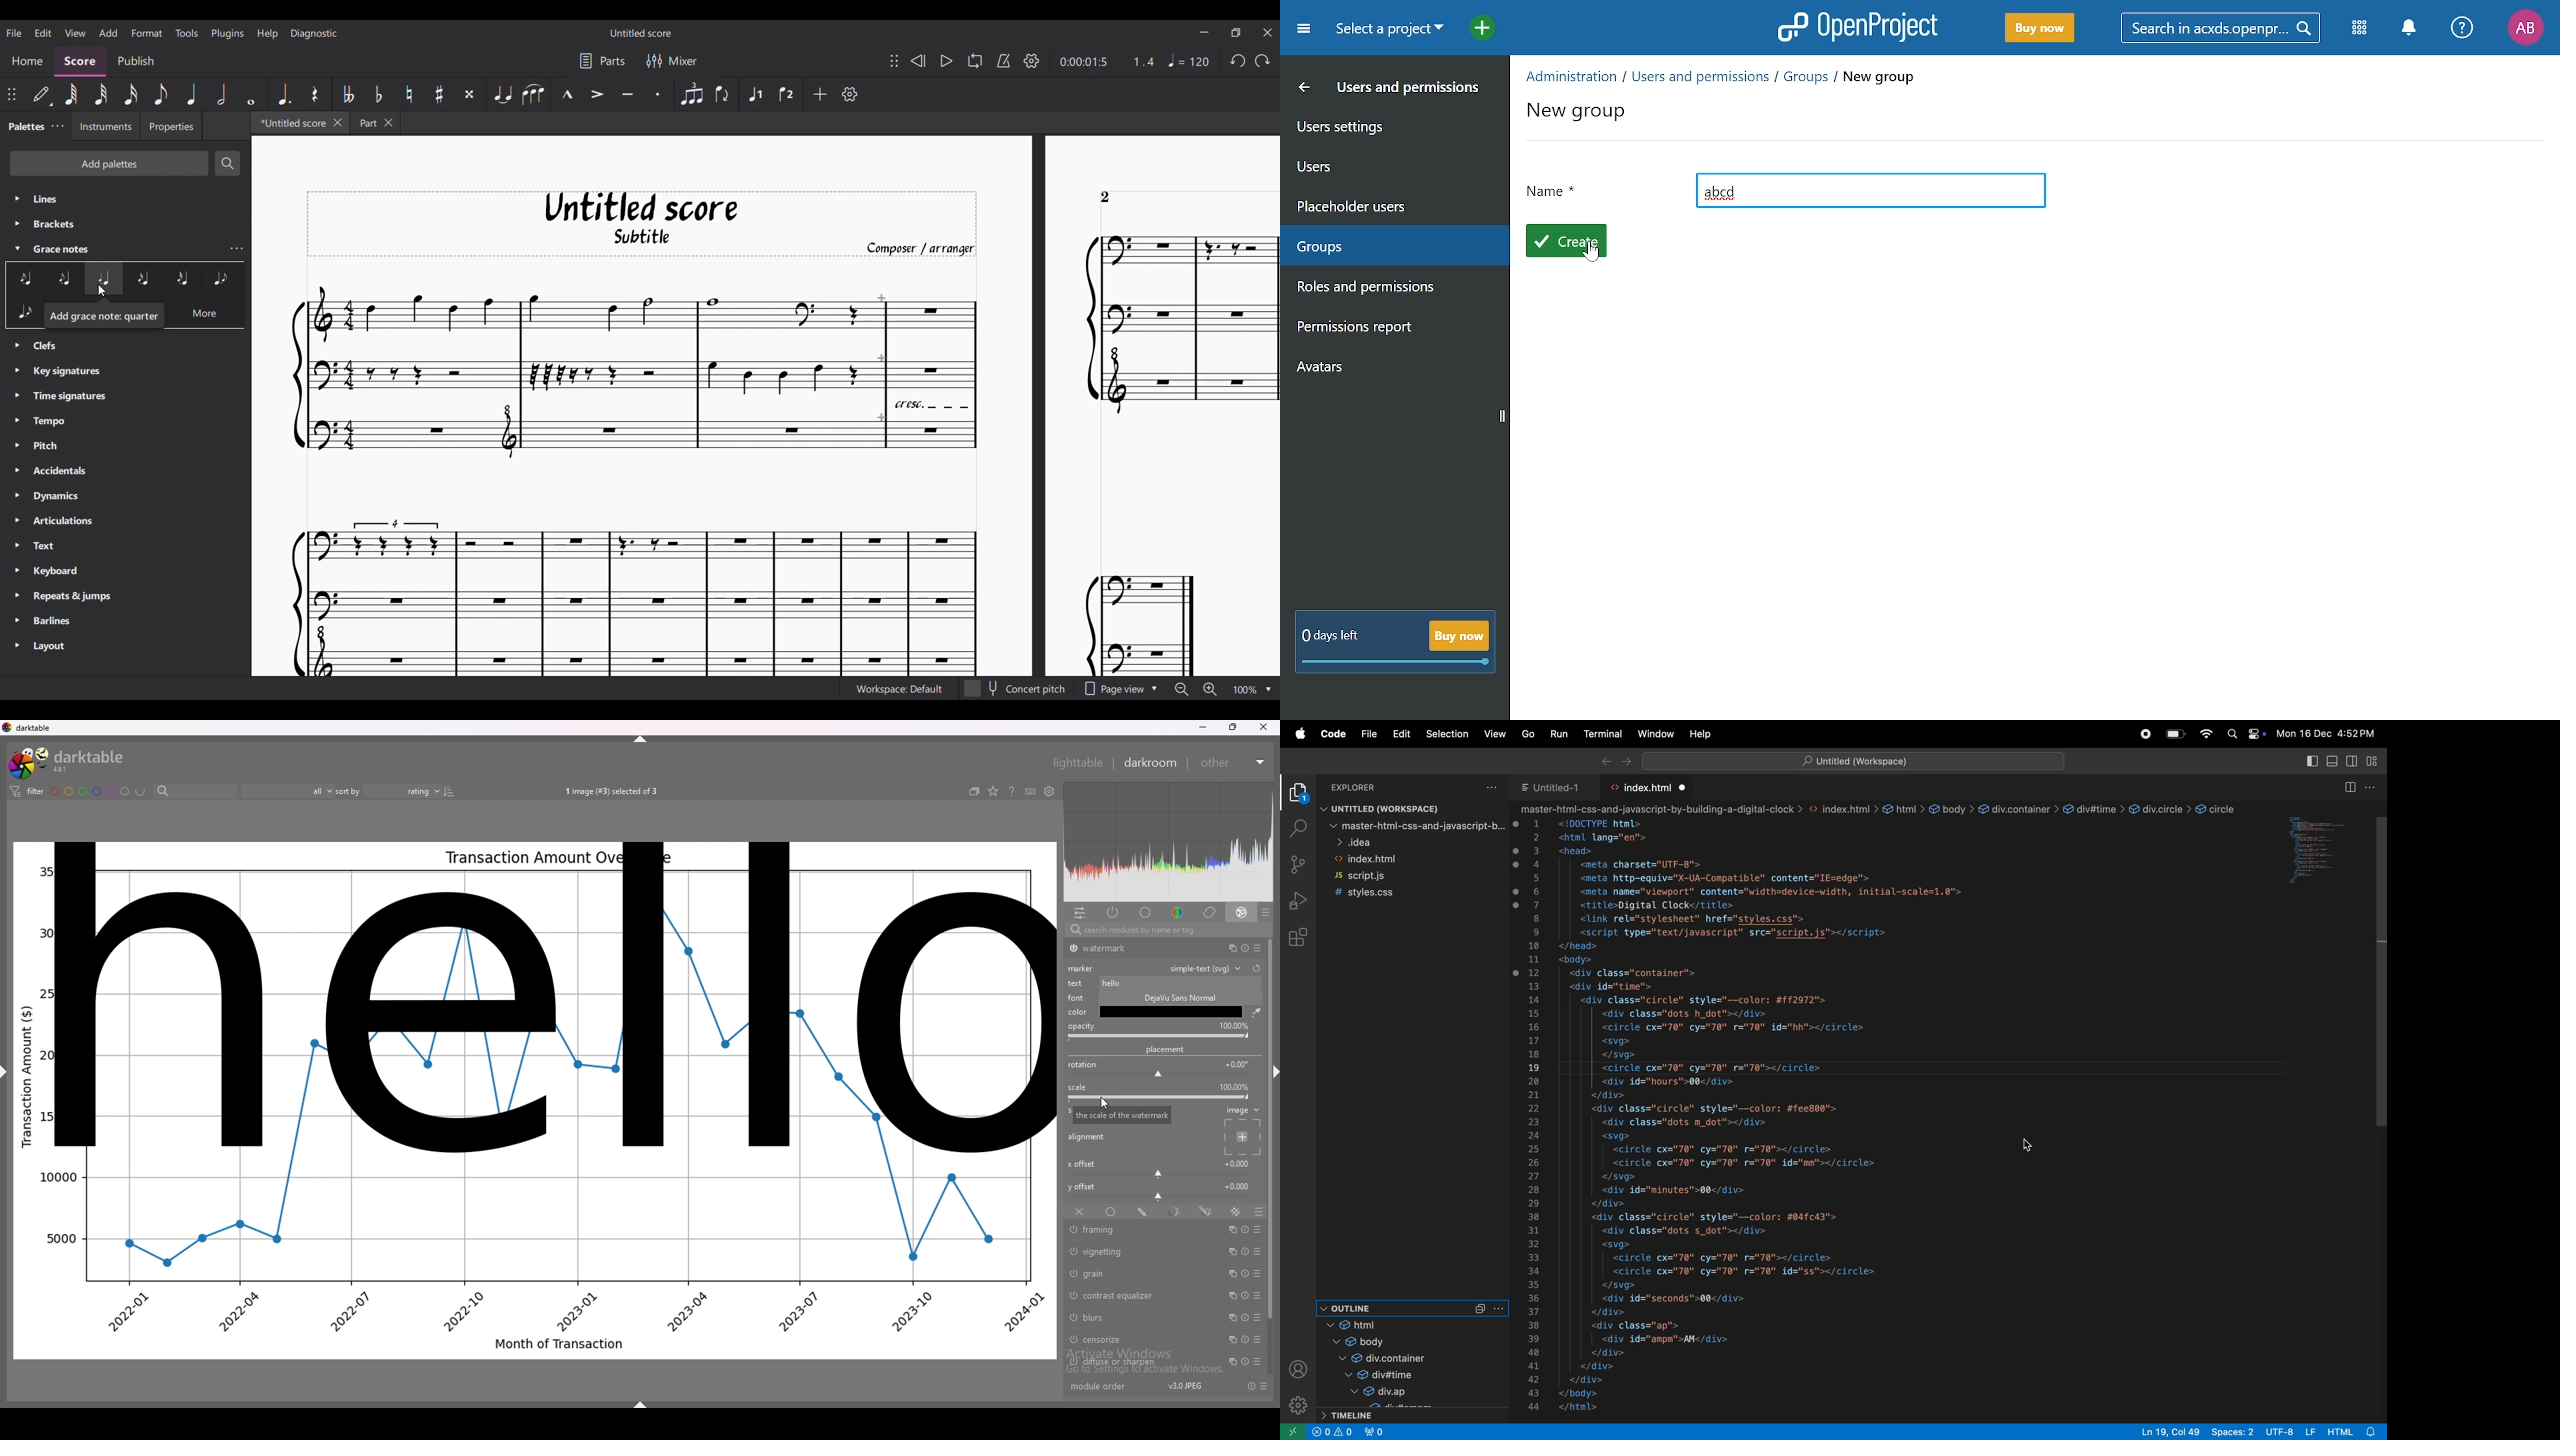 The image size is (2576, 1456). I want to click on watermark type, so click(1209, 969).